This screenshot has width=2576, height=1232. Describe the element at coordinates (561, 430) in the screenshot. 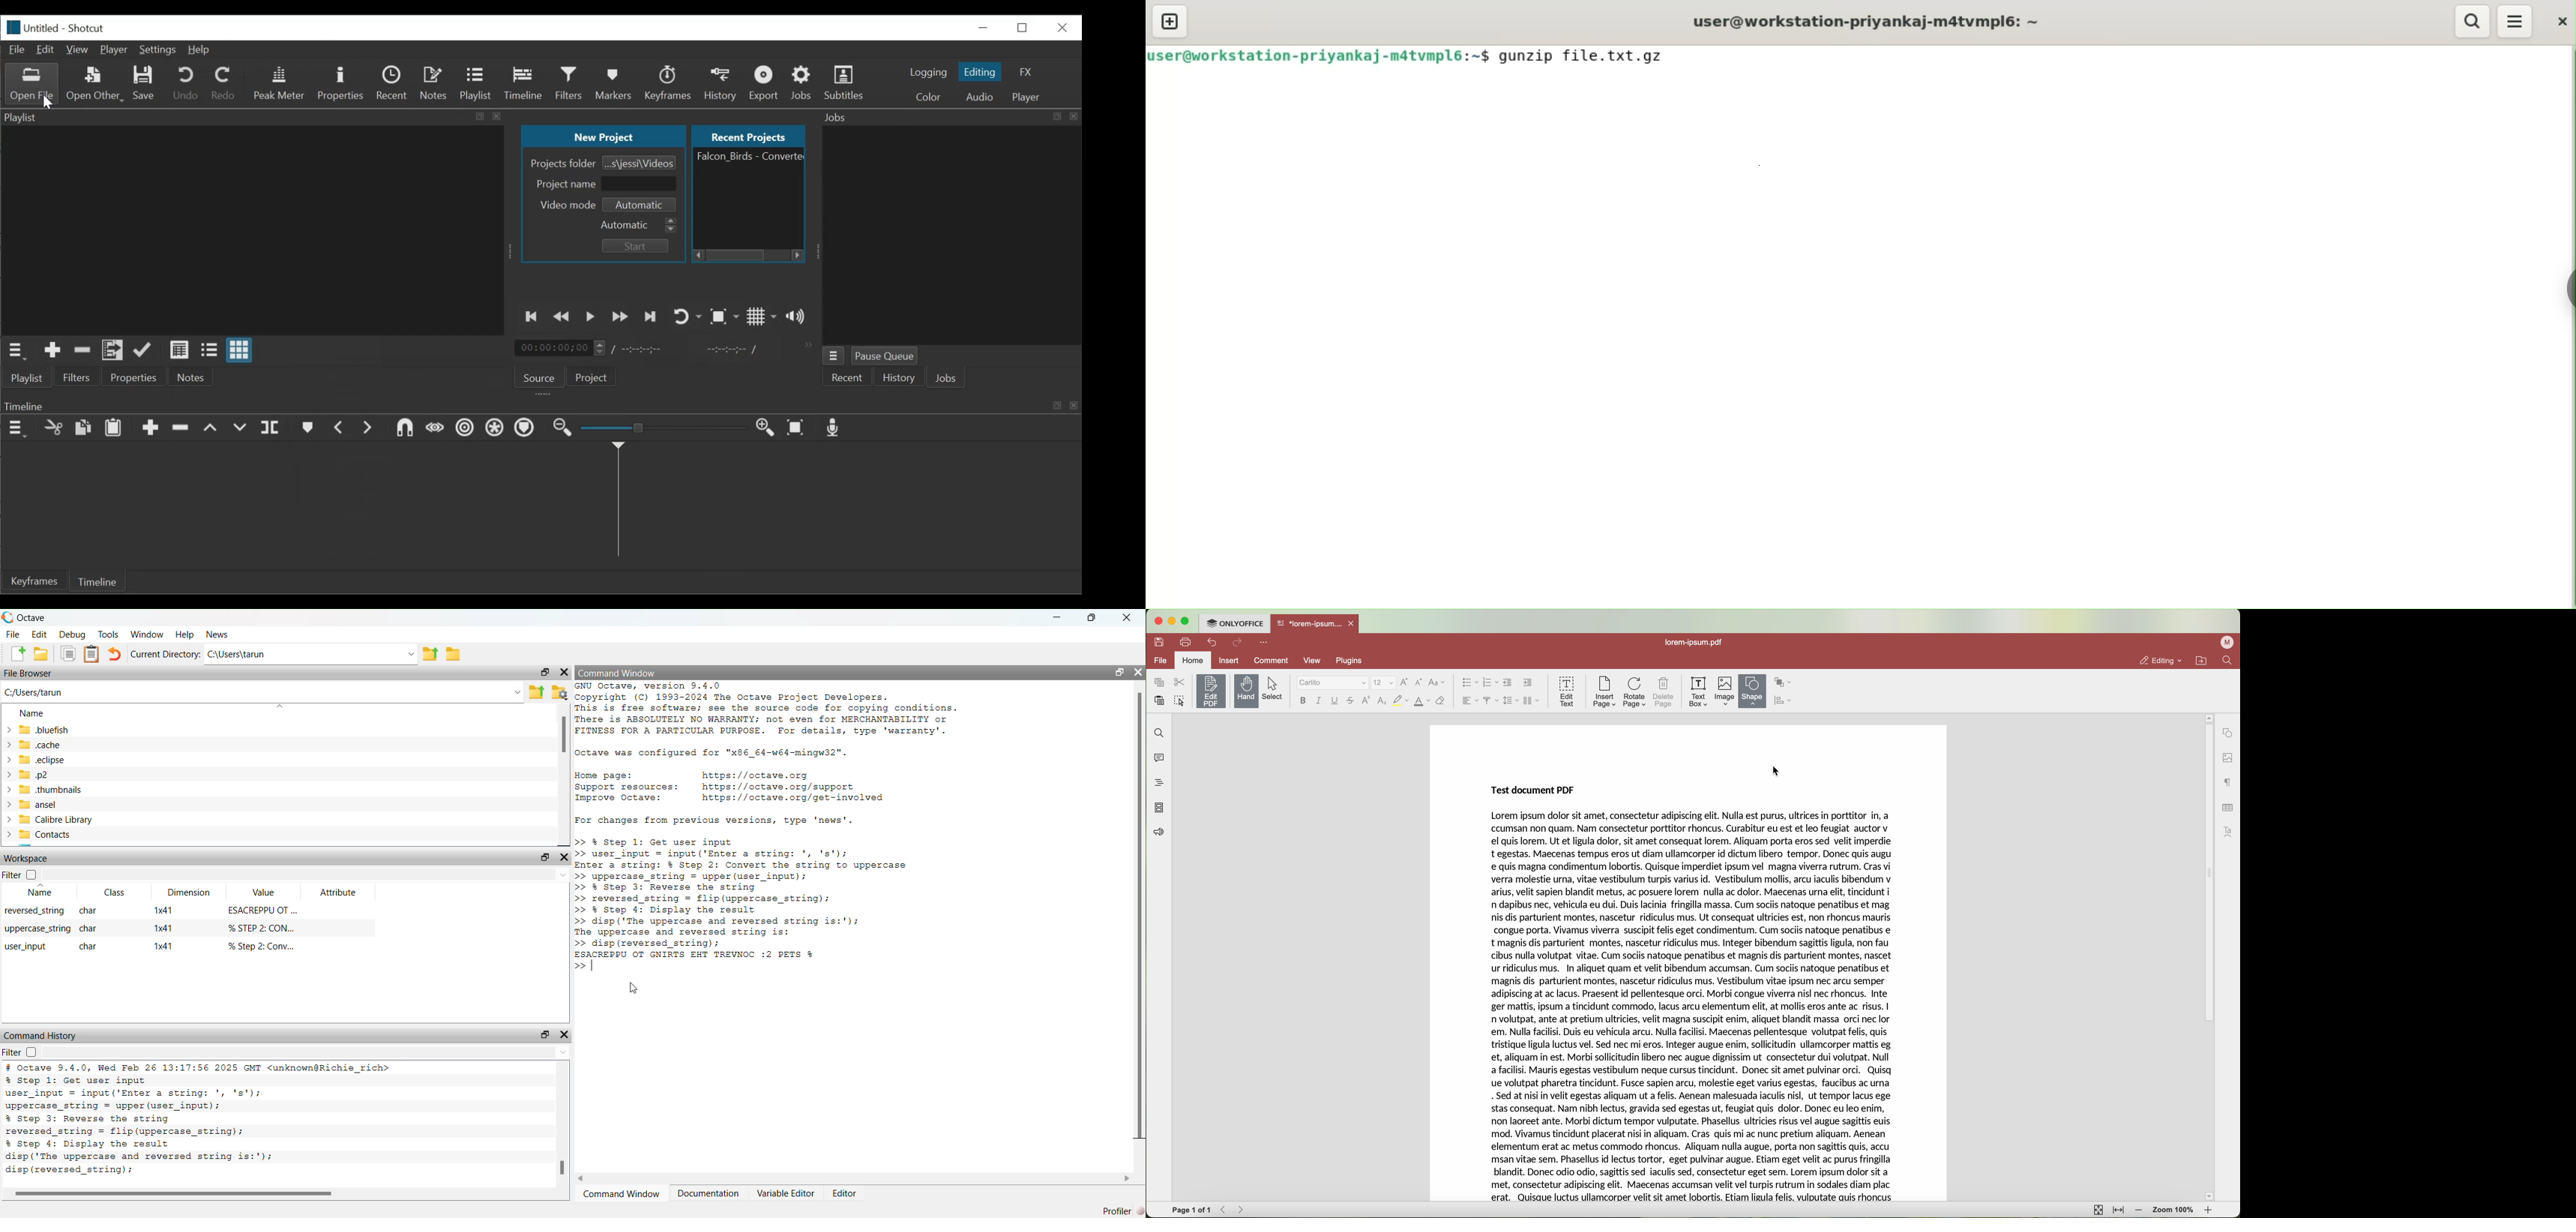

I see `Zoom timeline out` at that location.